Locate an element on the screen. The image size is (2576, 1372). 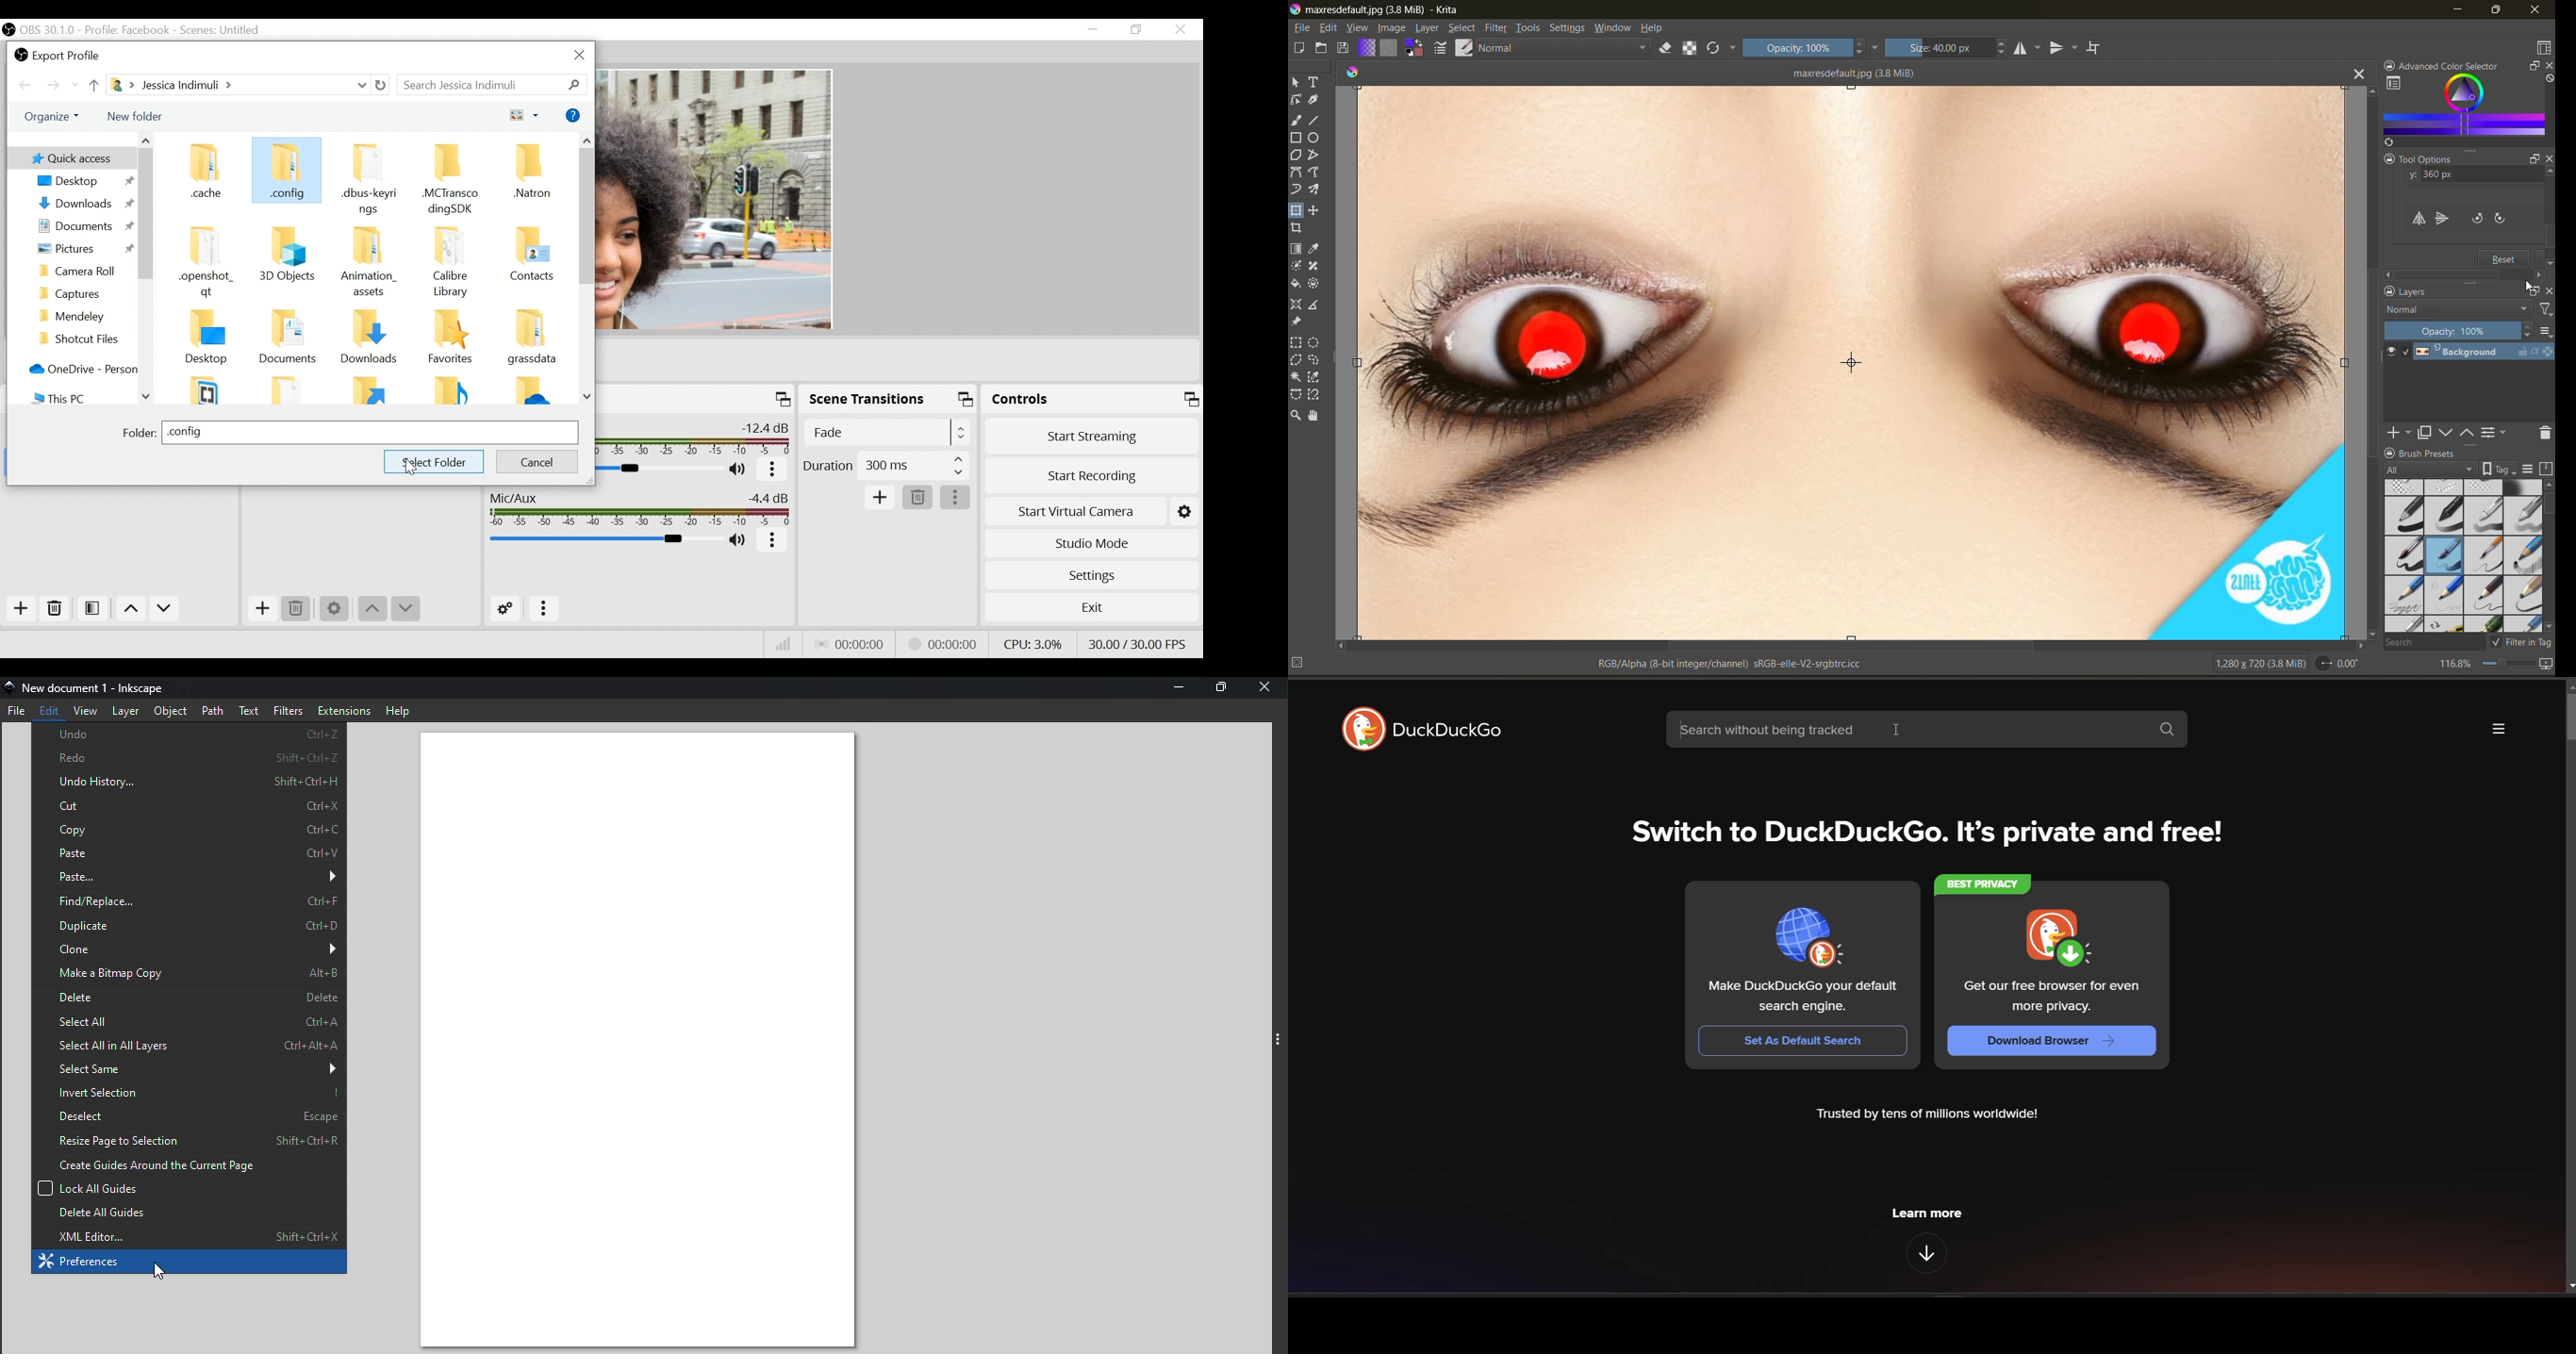
Folder Field is located at coordinates (370, 433).